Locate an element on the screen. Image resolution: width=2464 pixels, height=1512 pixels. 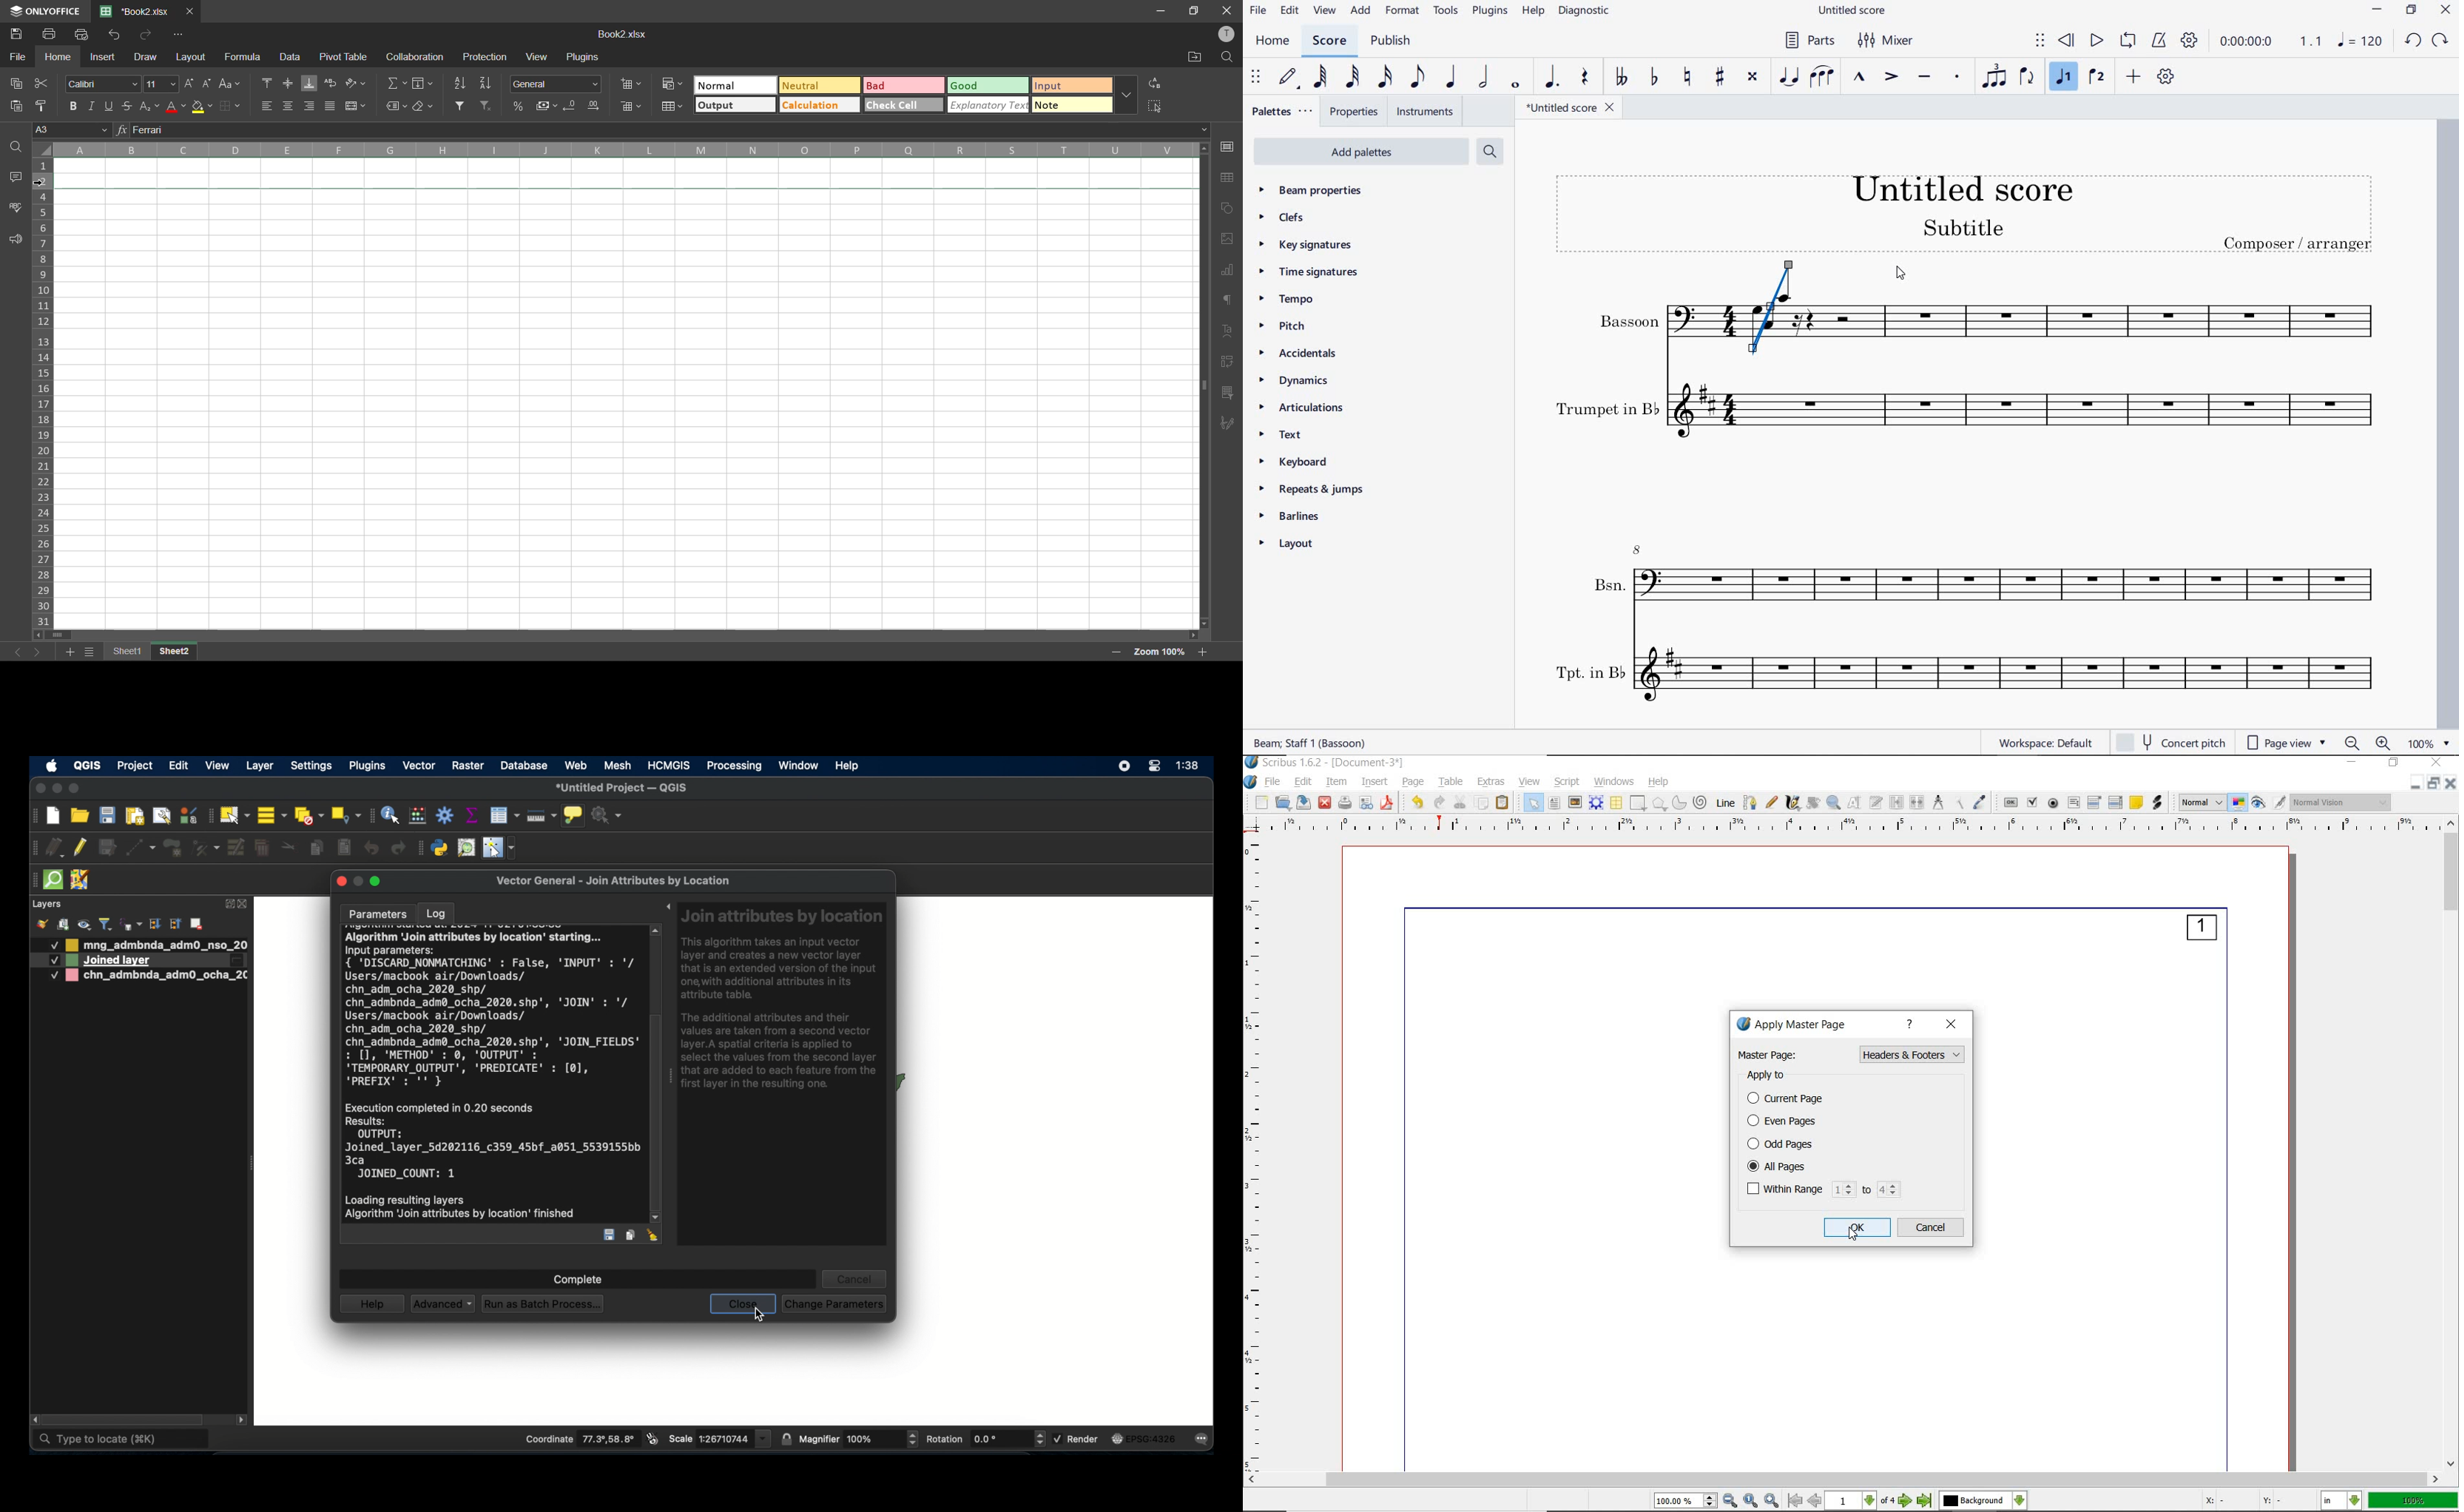
toolbox is located at coordinates (445, 814).